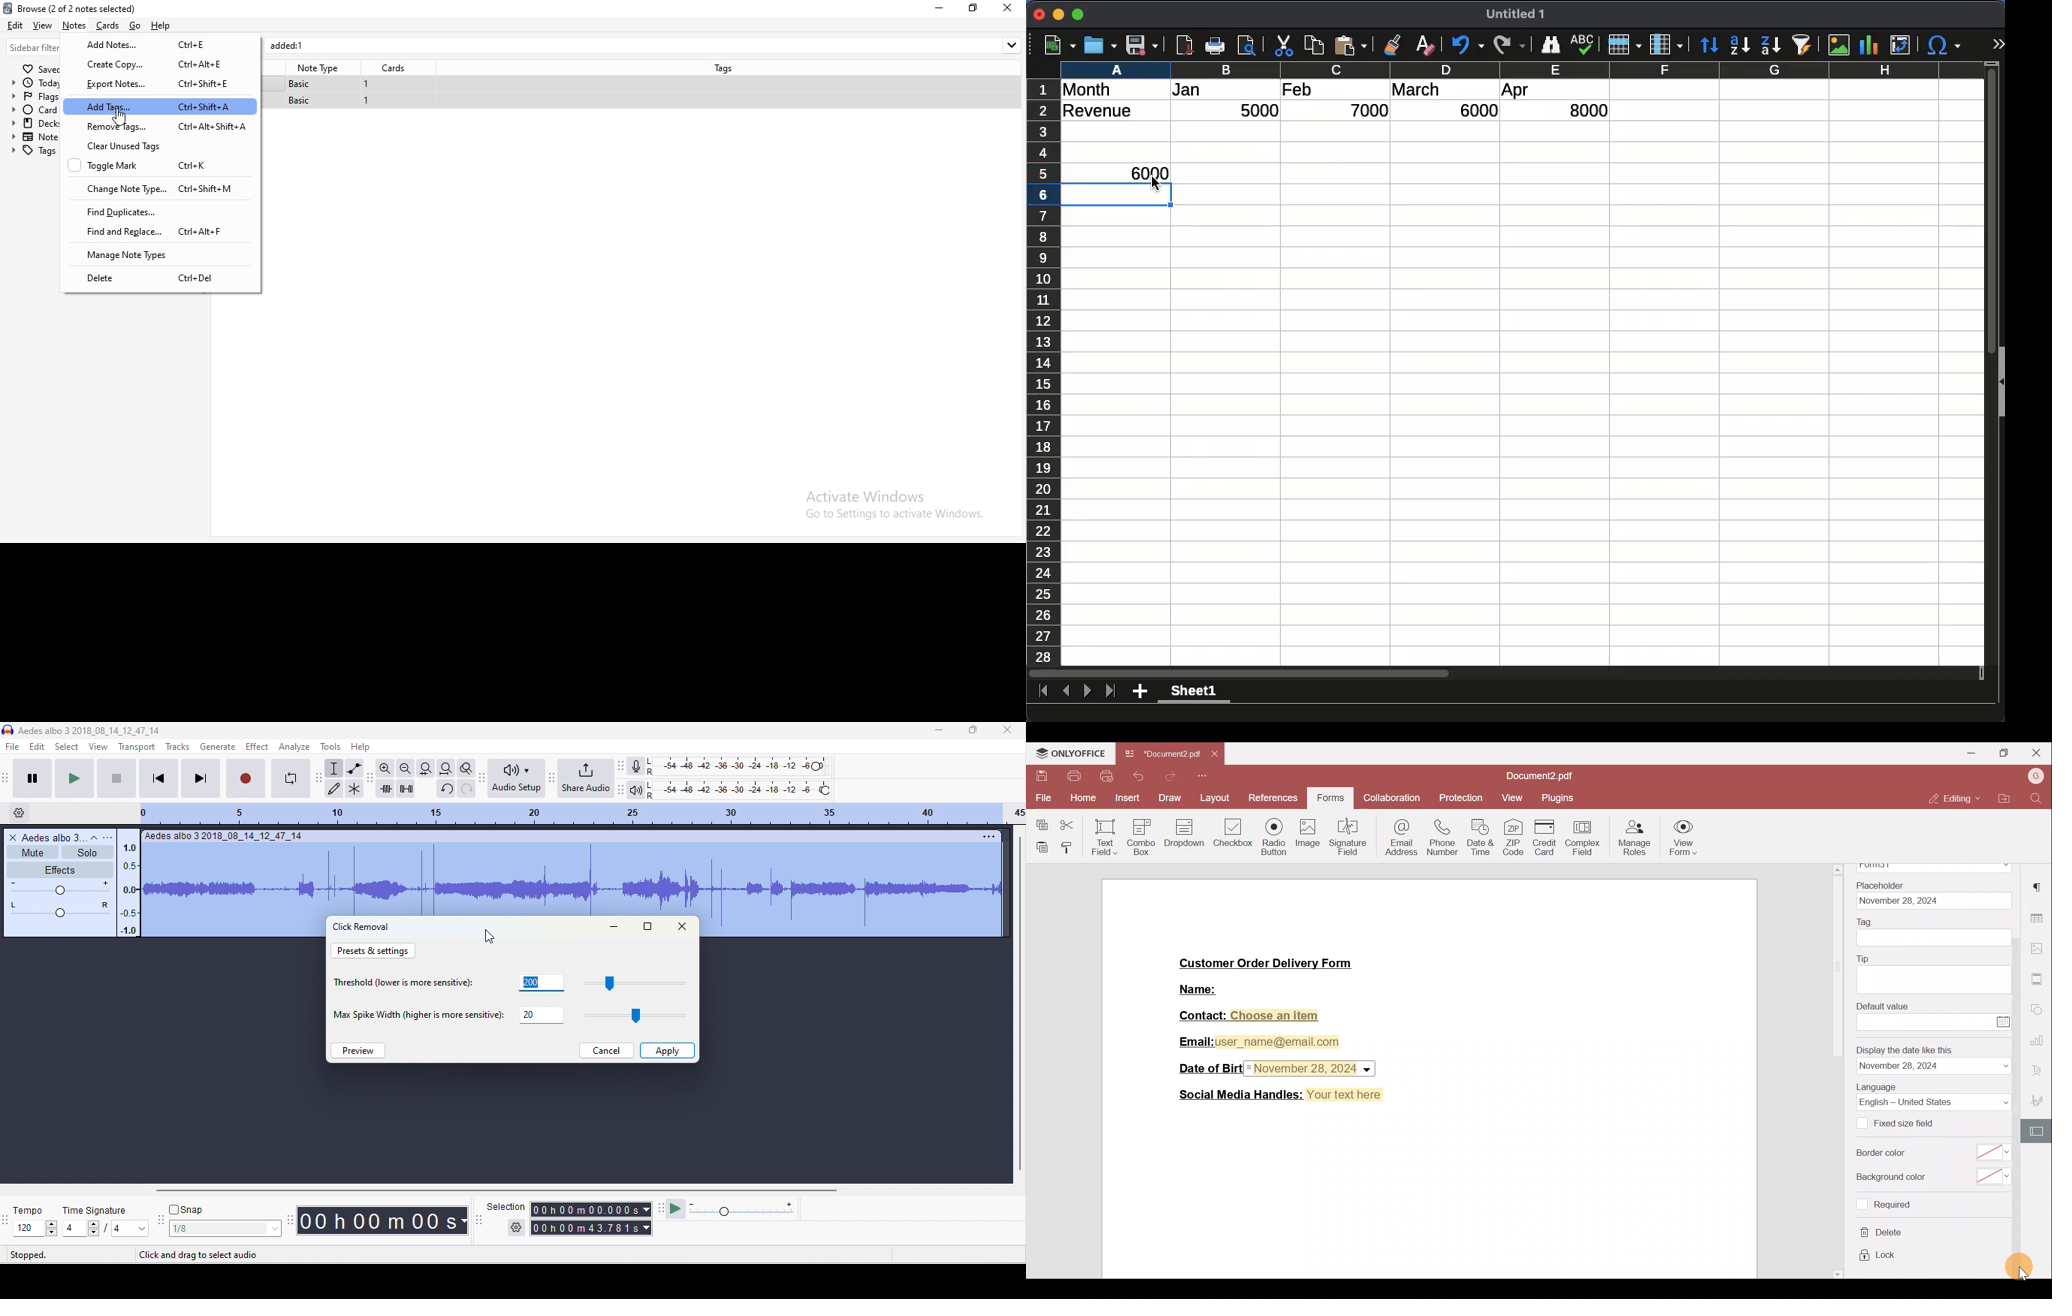  What do you see at coordinates (1058, 14) in the screenshot?
I see `minimize` at bounding box center [1058, 14].